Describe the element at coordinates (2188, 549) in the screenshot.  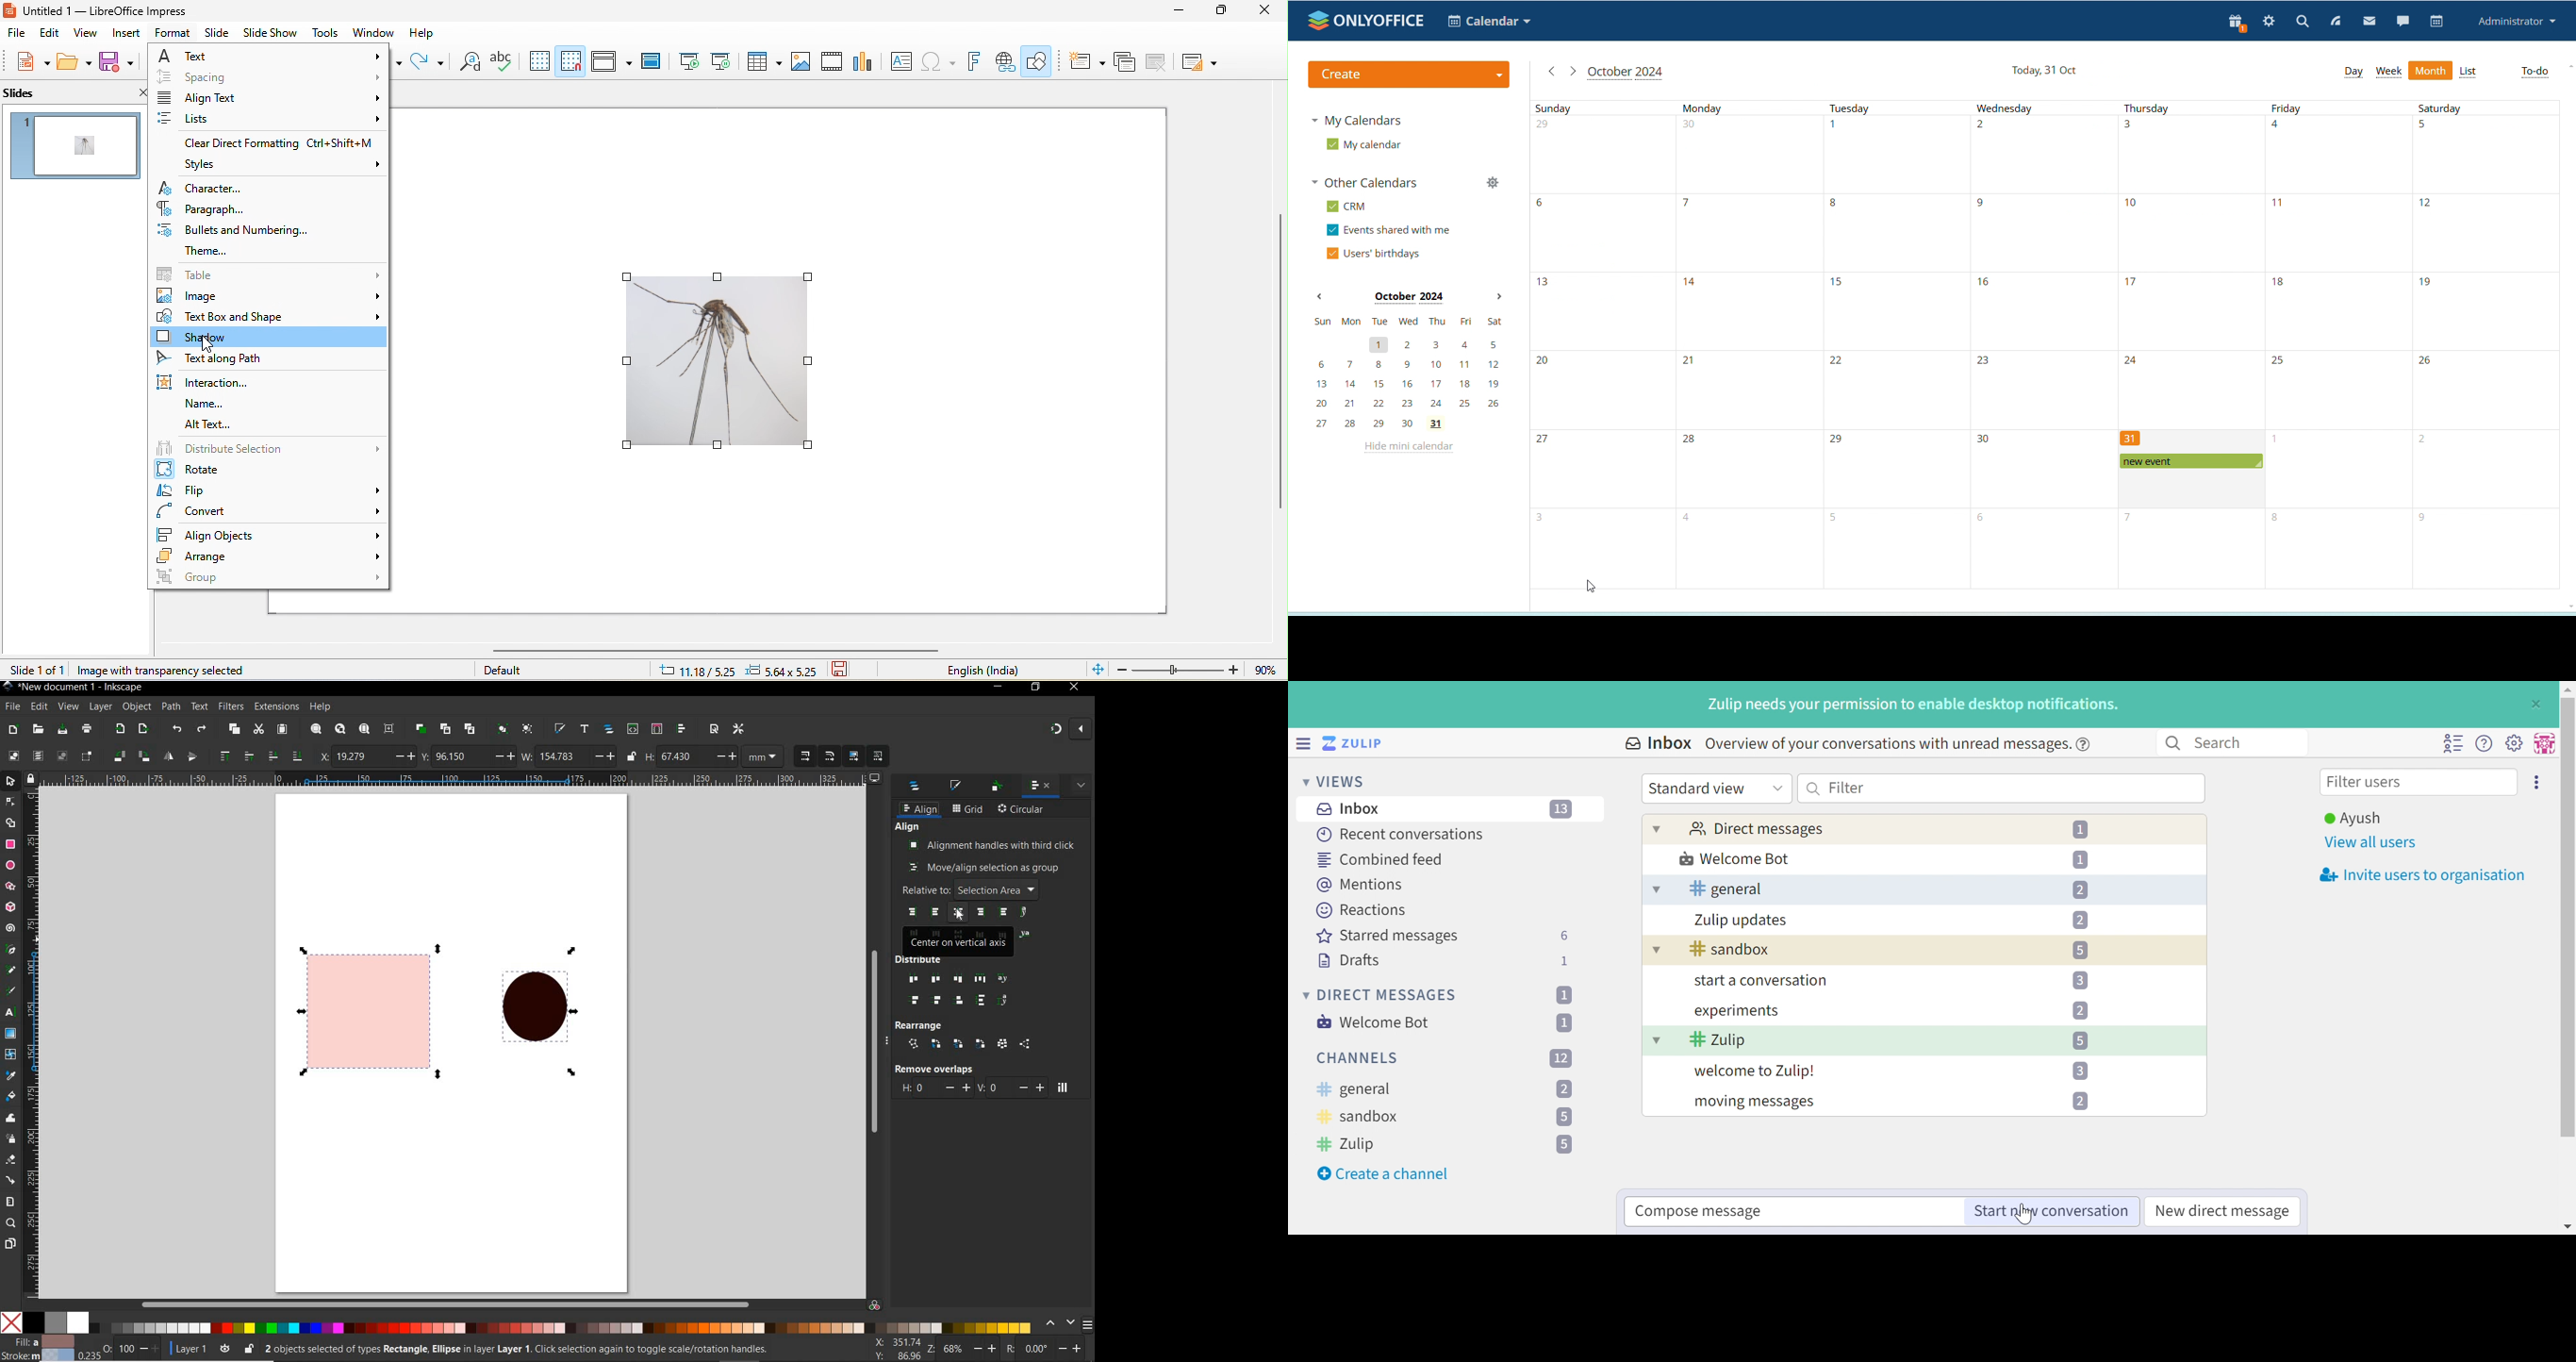
I see `Thursday 7th november` at that location.